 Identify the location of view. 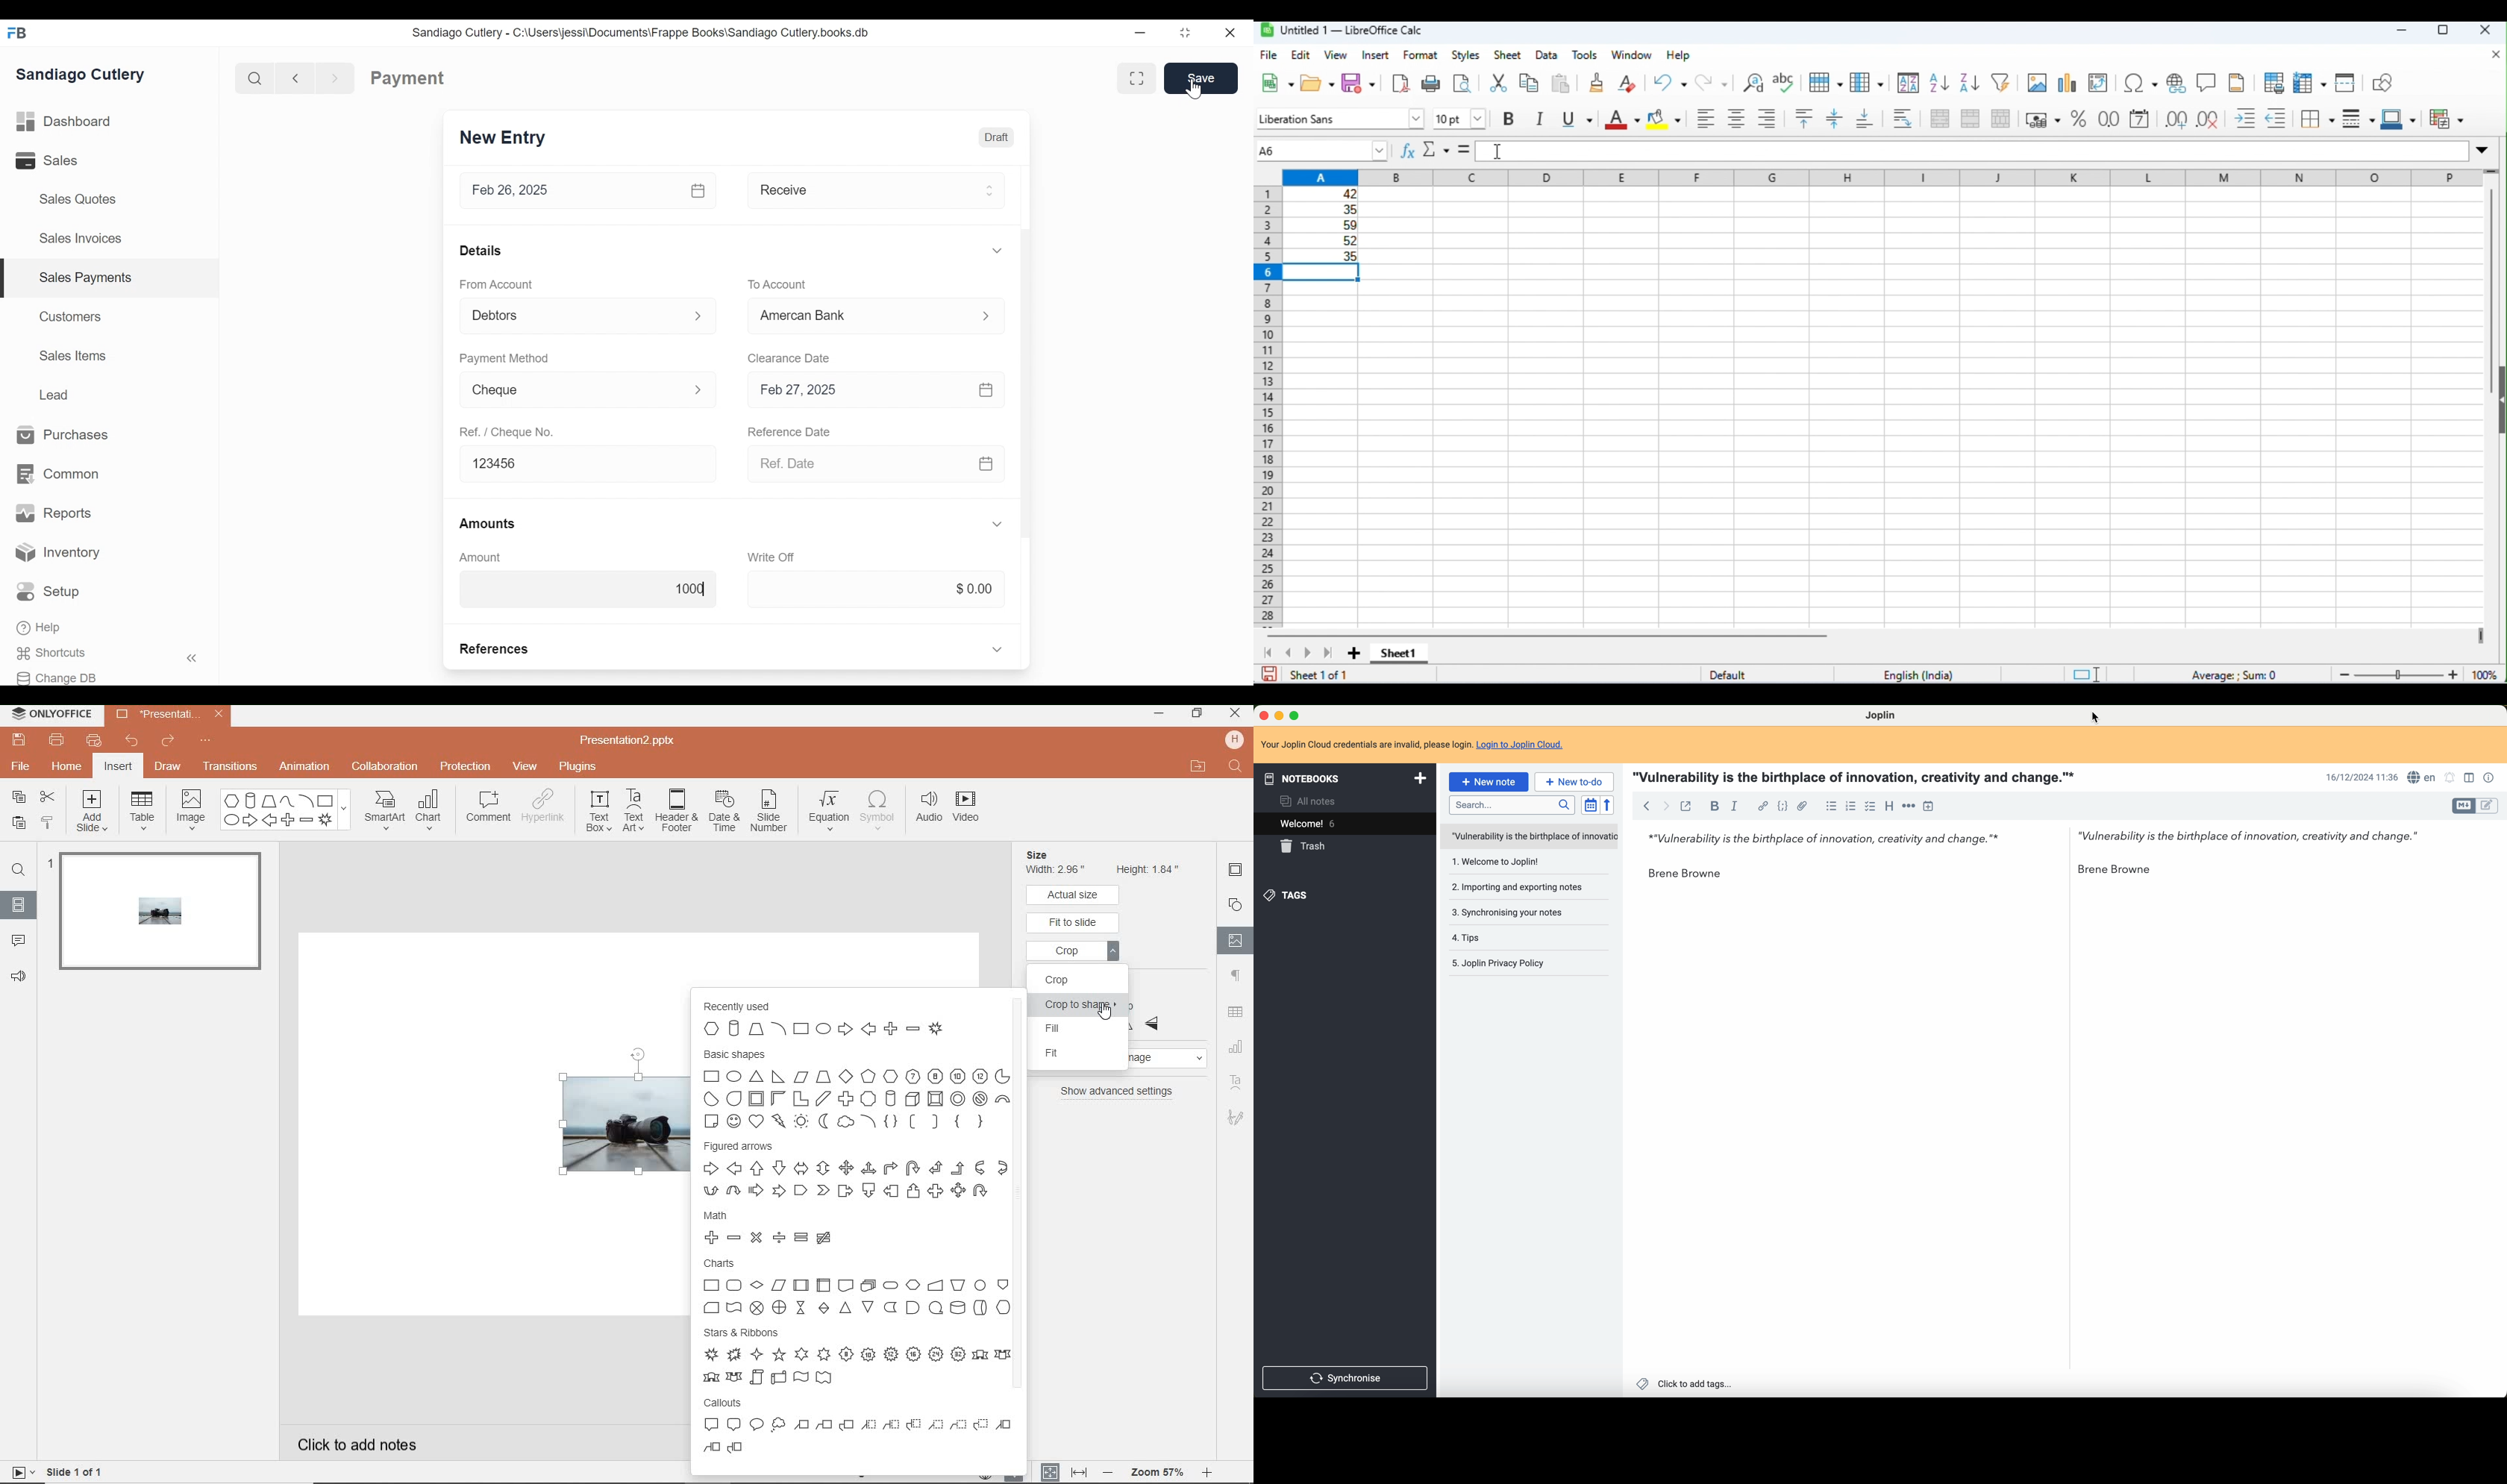
(1336, 55).